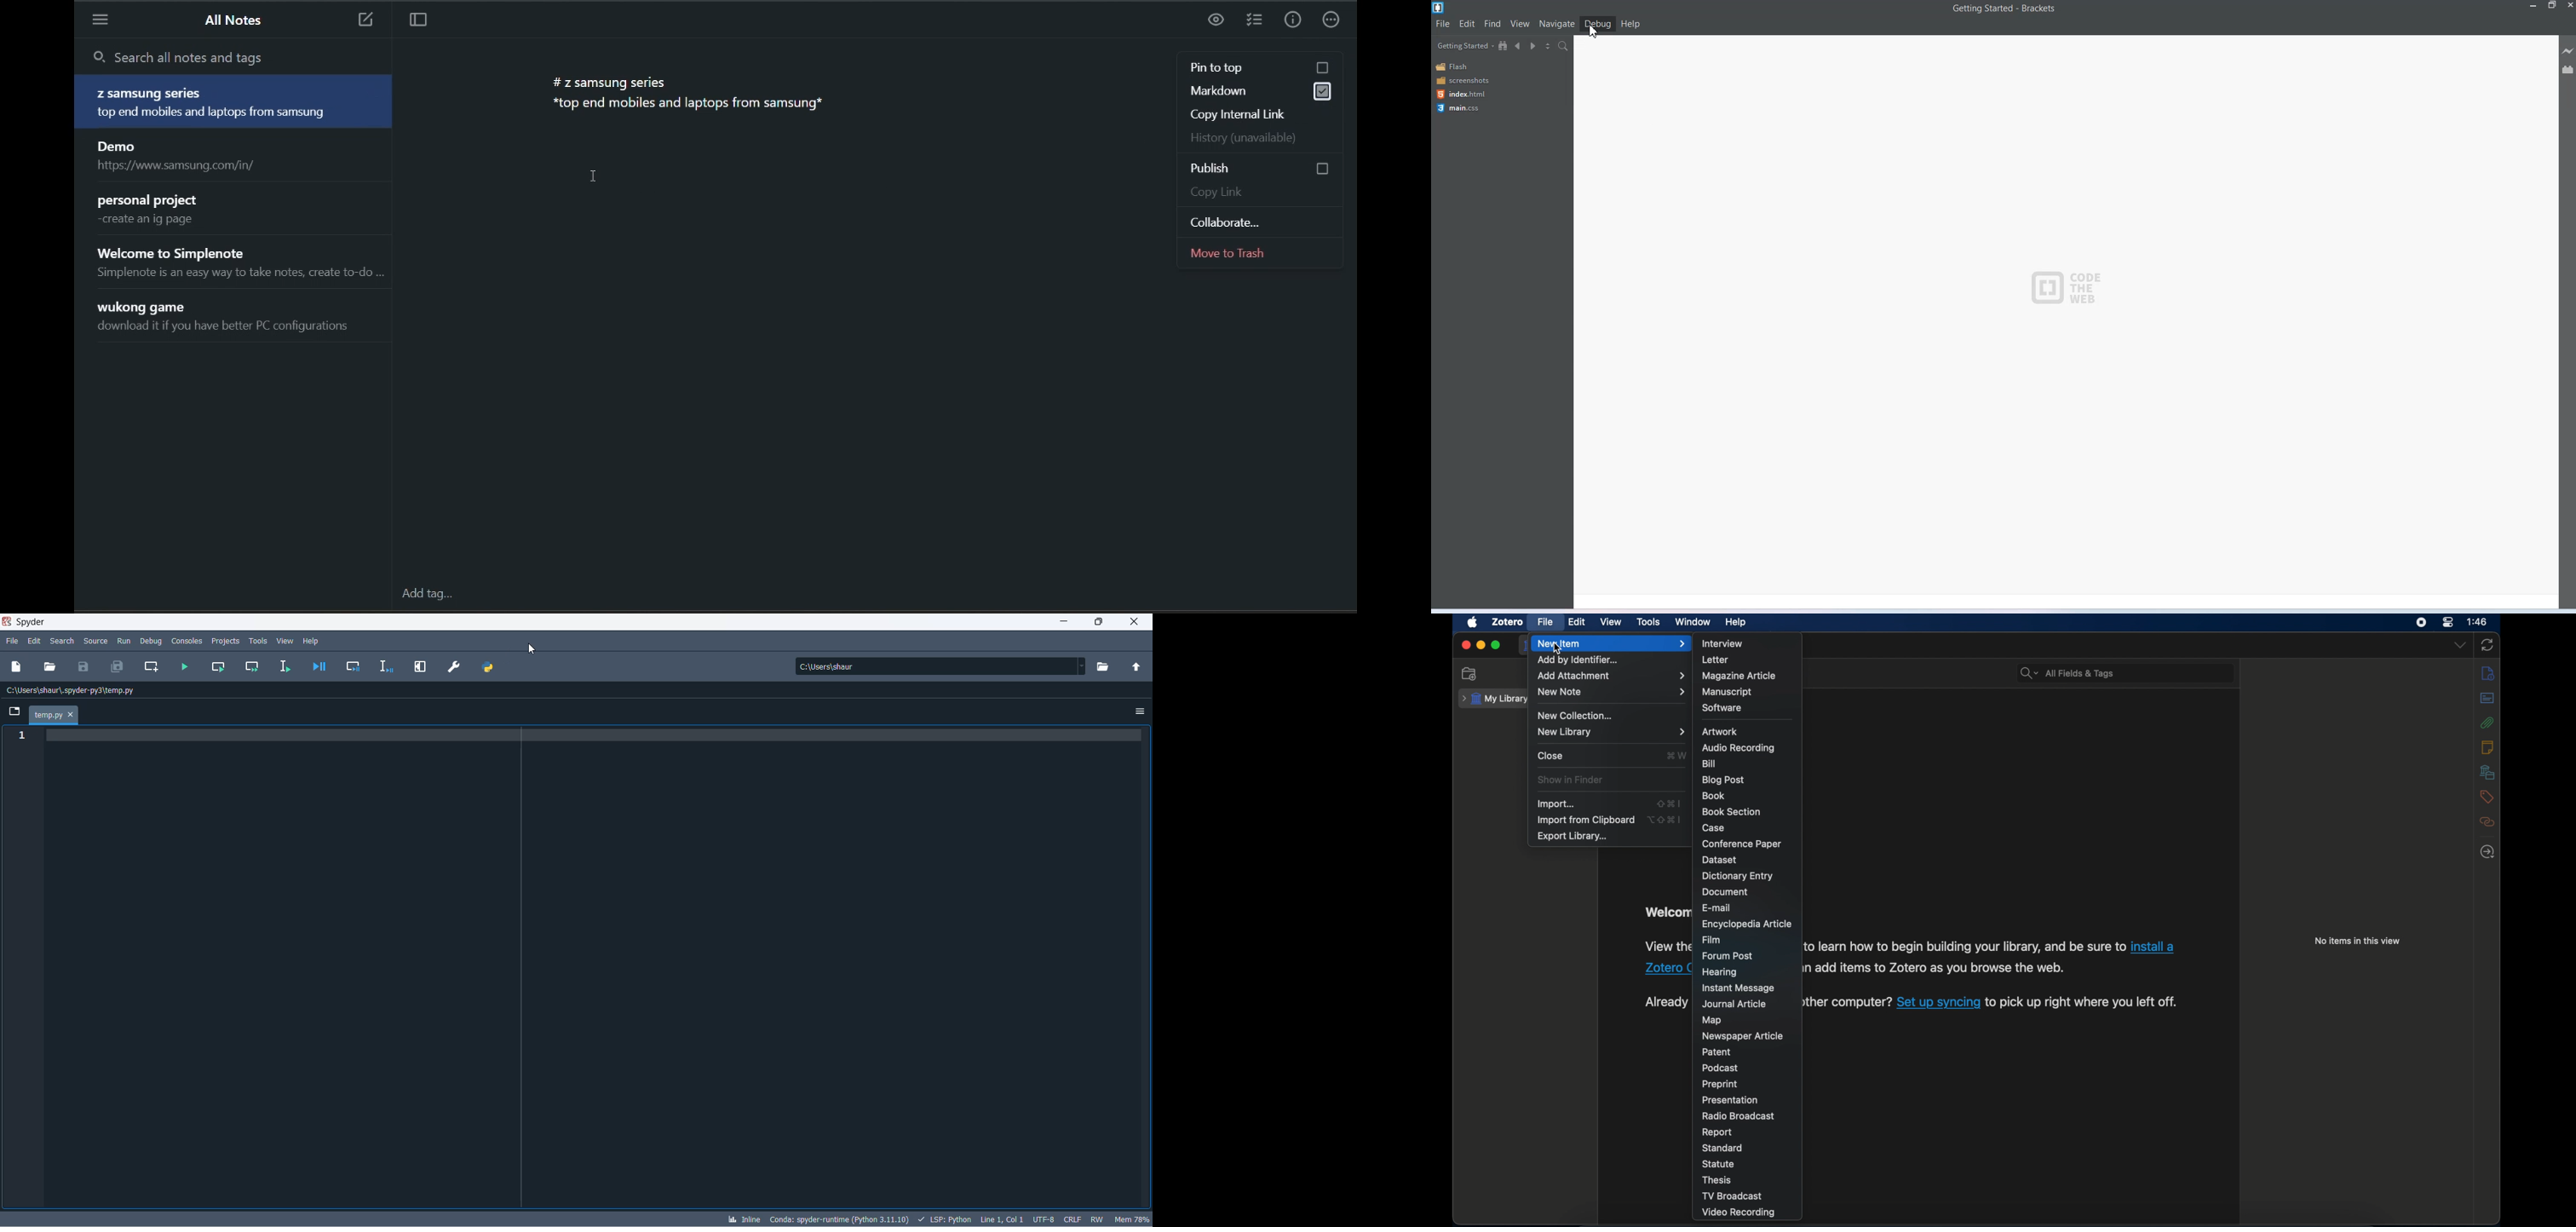 The height and width of the screenshot is (1232, 2576). What do you see at coordinates (1259, 253) in the screenshot?
I see `move to trash` at bounding box center [1259, 253].